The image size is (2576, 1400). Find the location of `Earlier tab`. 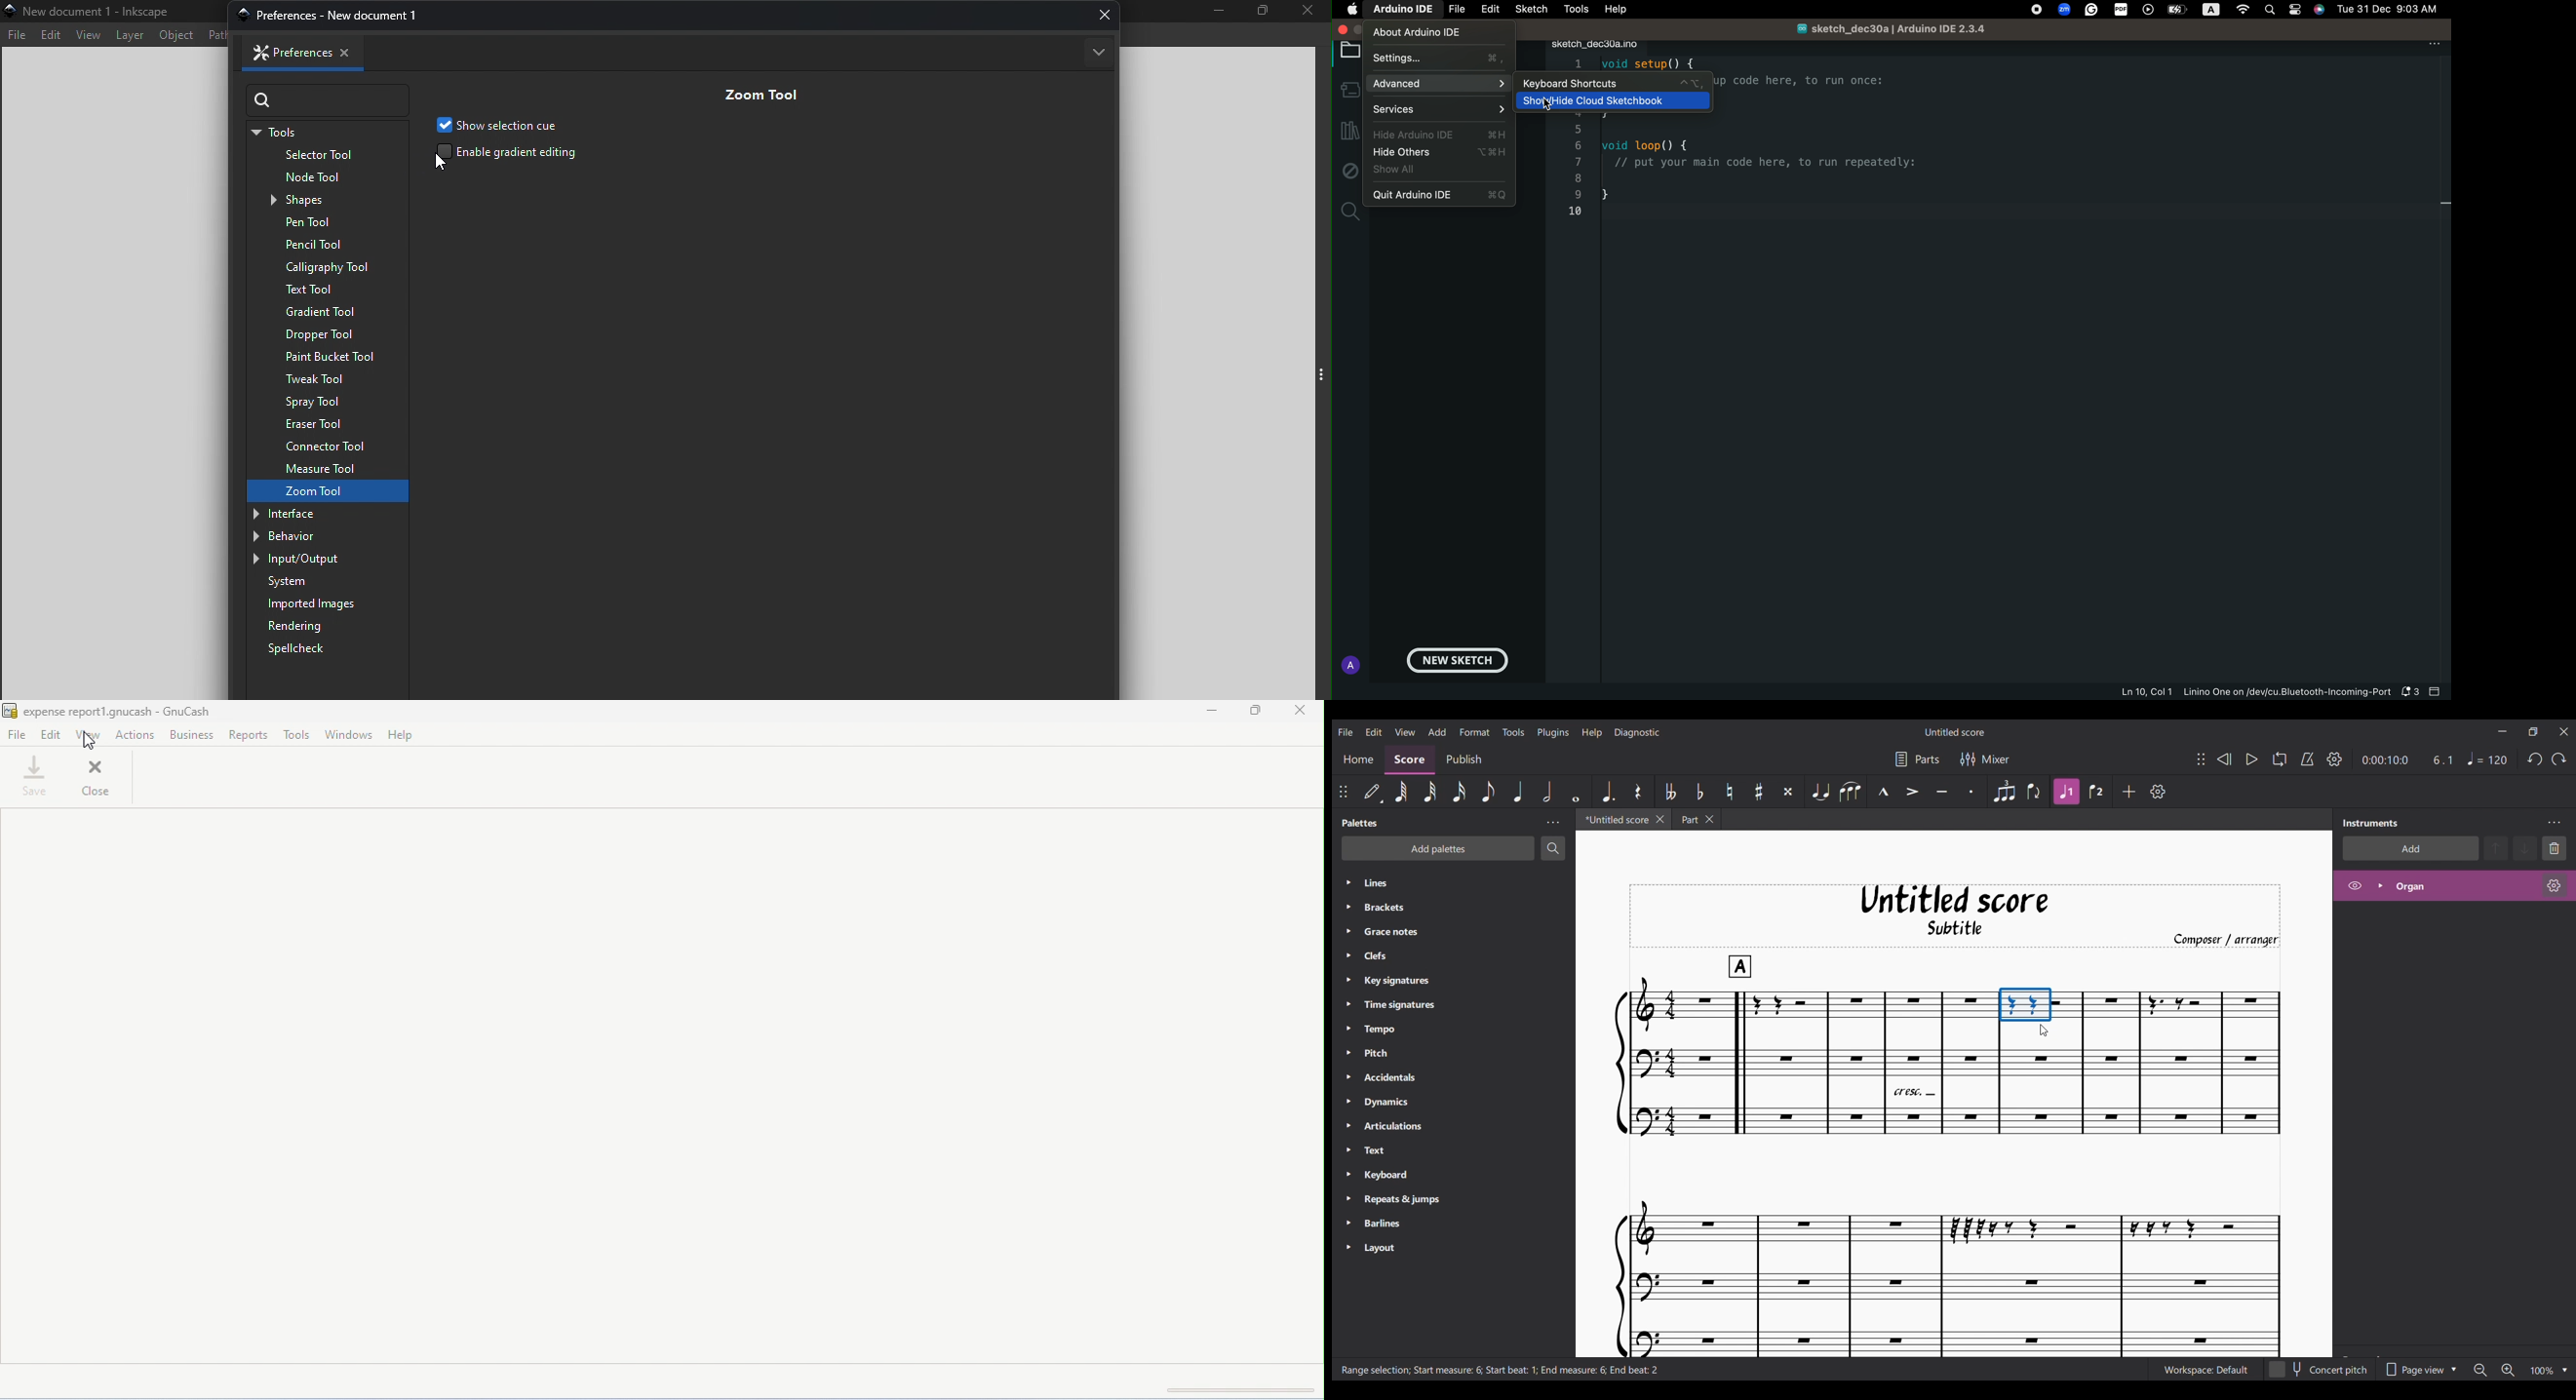

Earlier tab is located at coordinates (1696, 819).